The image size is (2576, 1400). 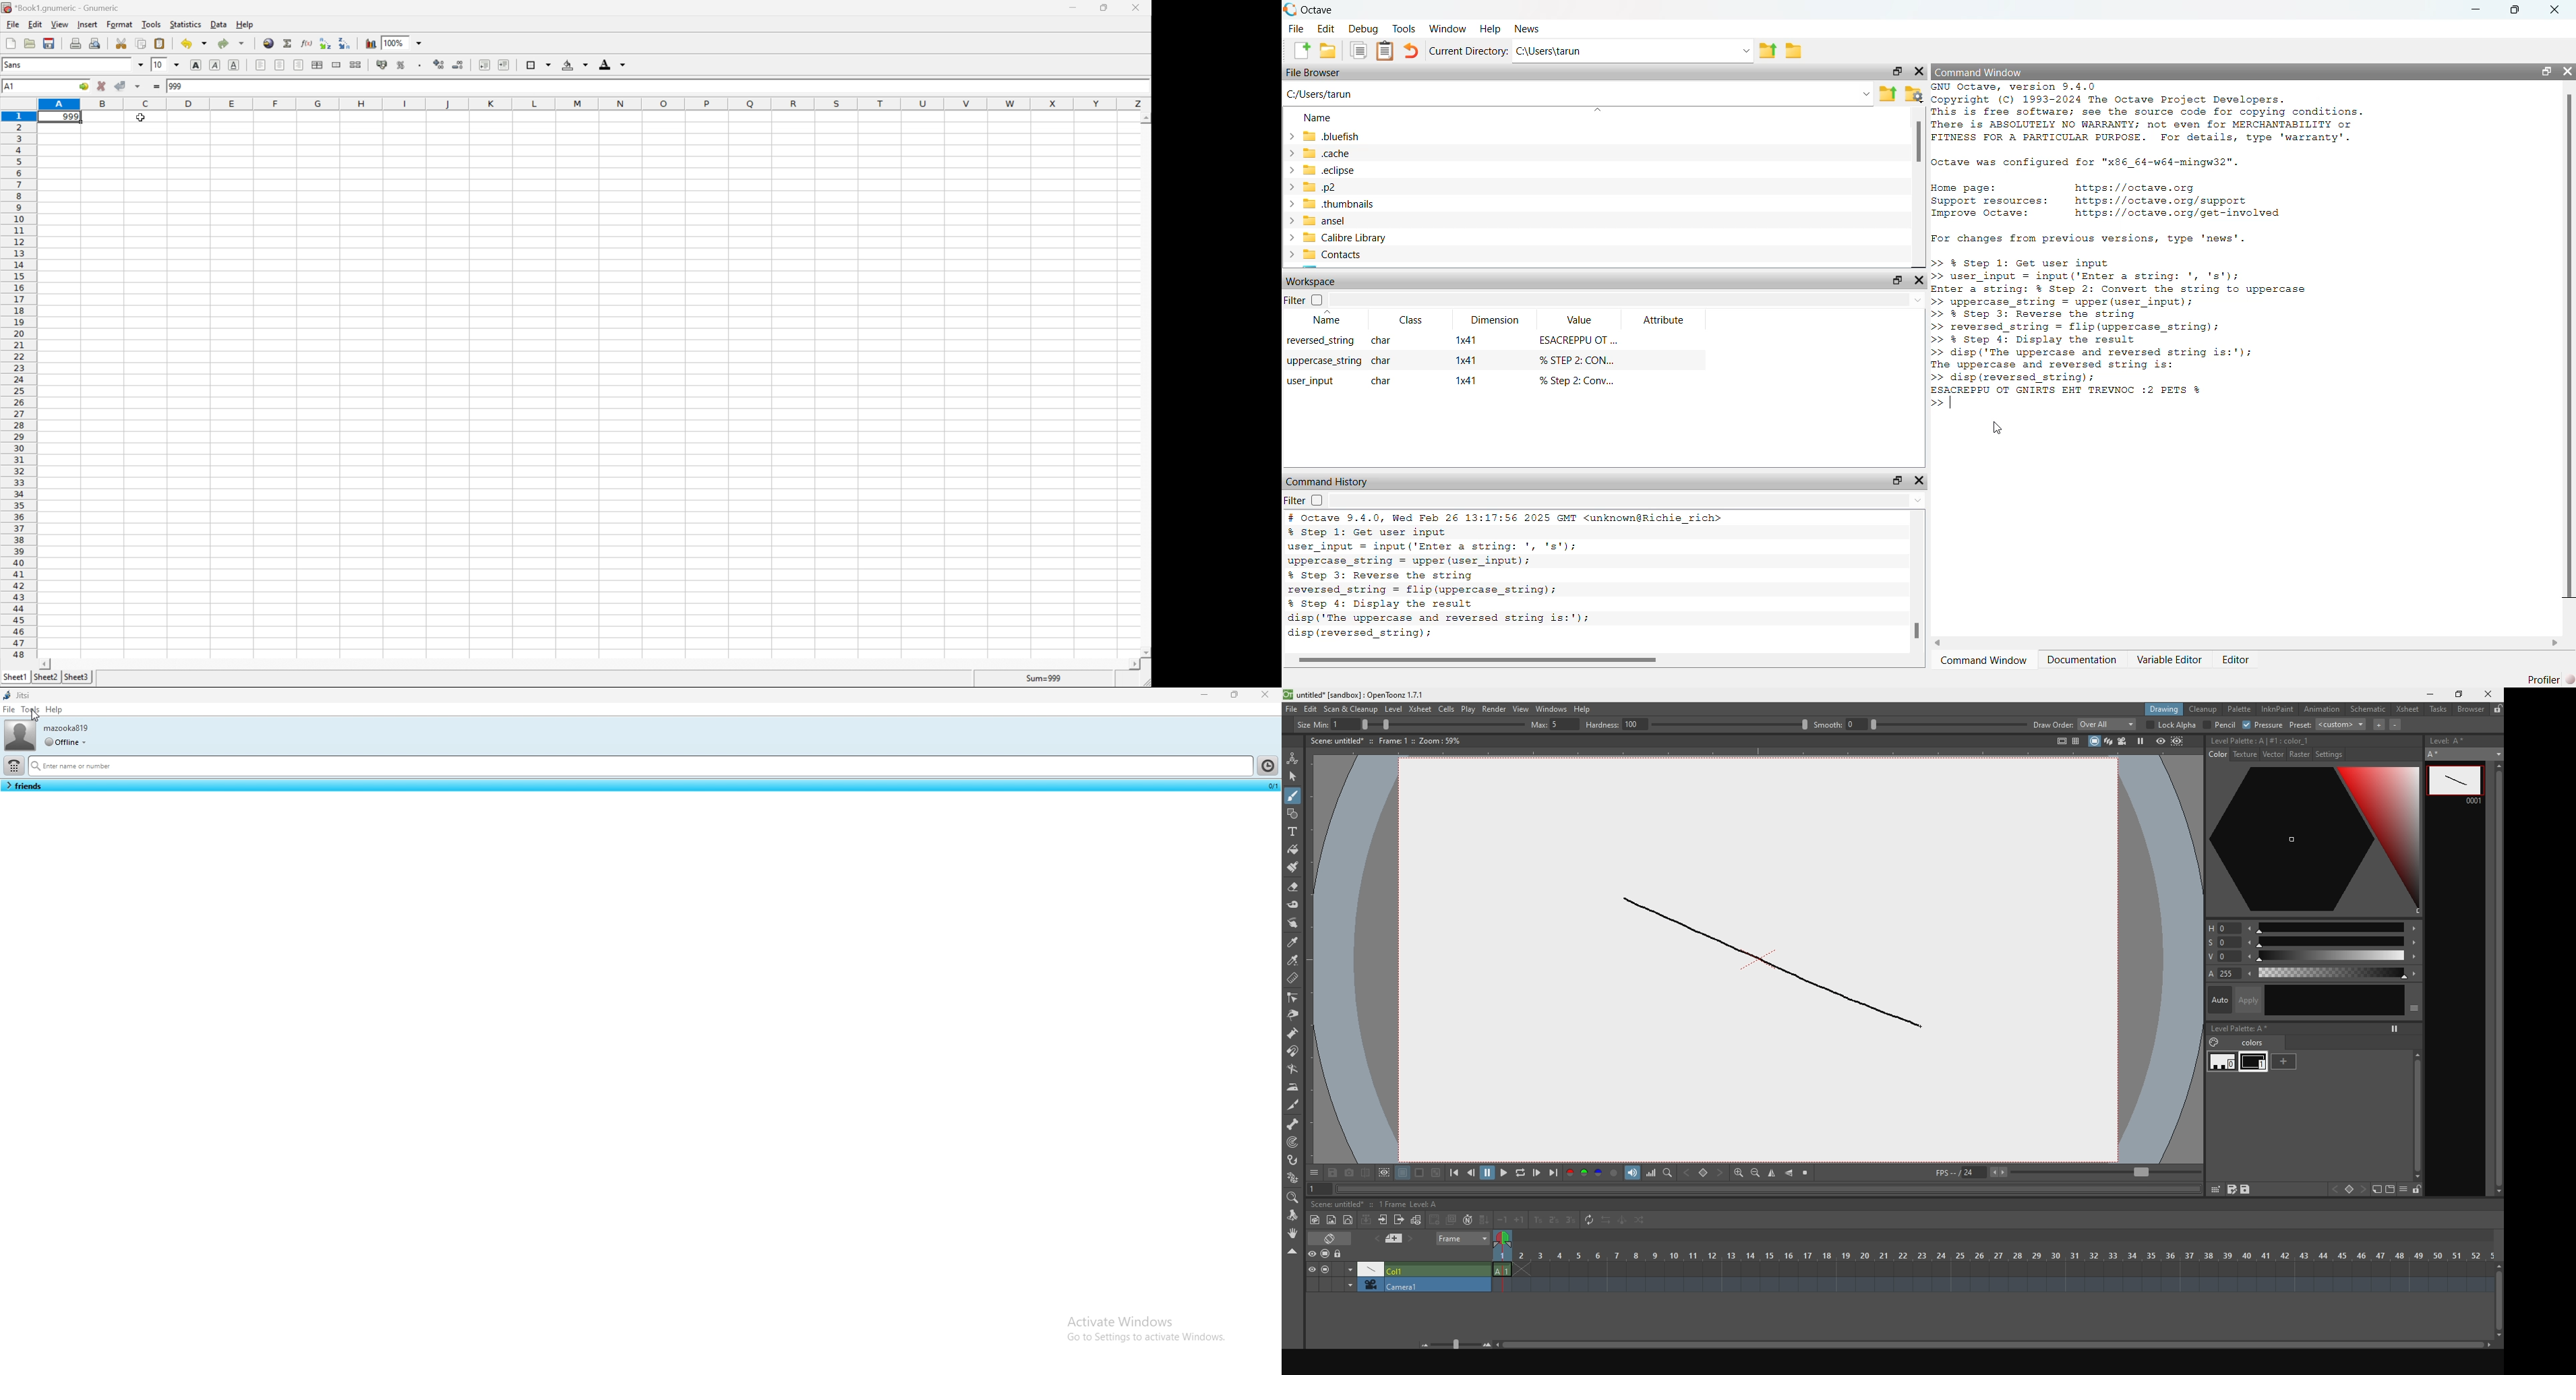 I want to click on icon, so click(x=2389, y=1189).